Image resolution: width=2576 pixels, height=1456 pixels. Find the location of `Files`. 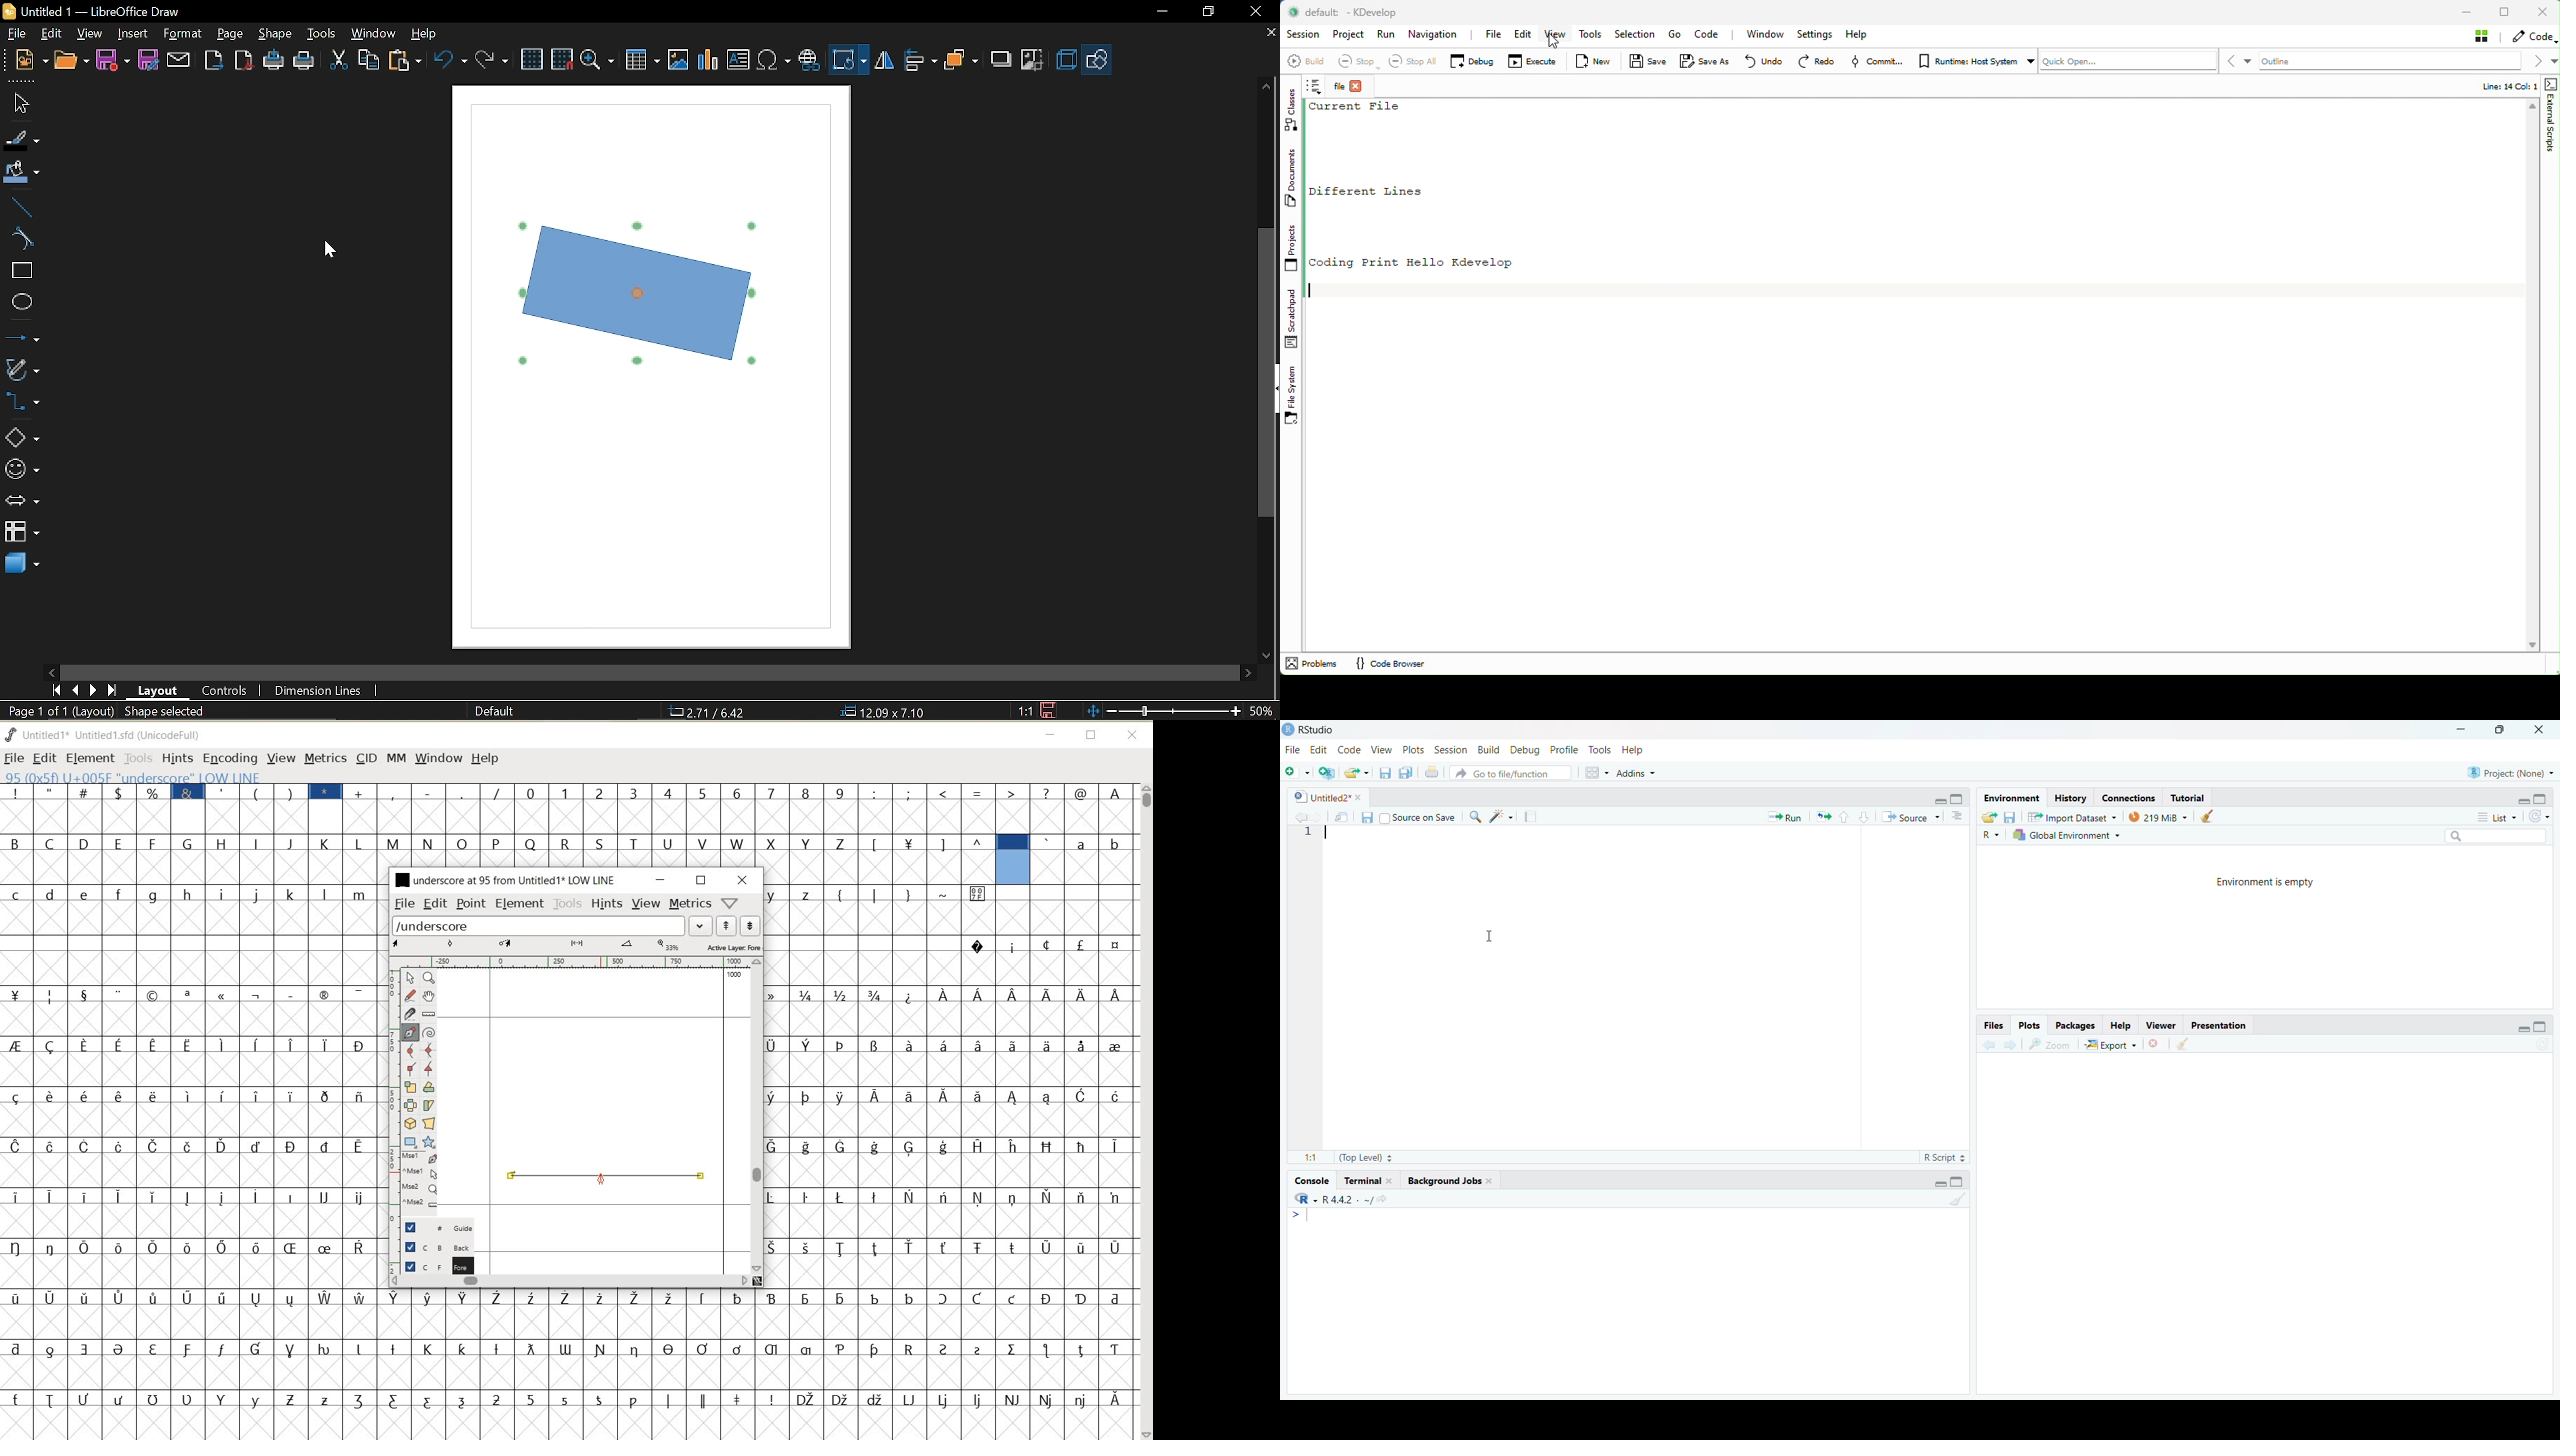

Files is located at coordinates (1994, 1025).